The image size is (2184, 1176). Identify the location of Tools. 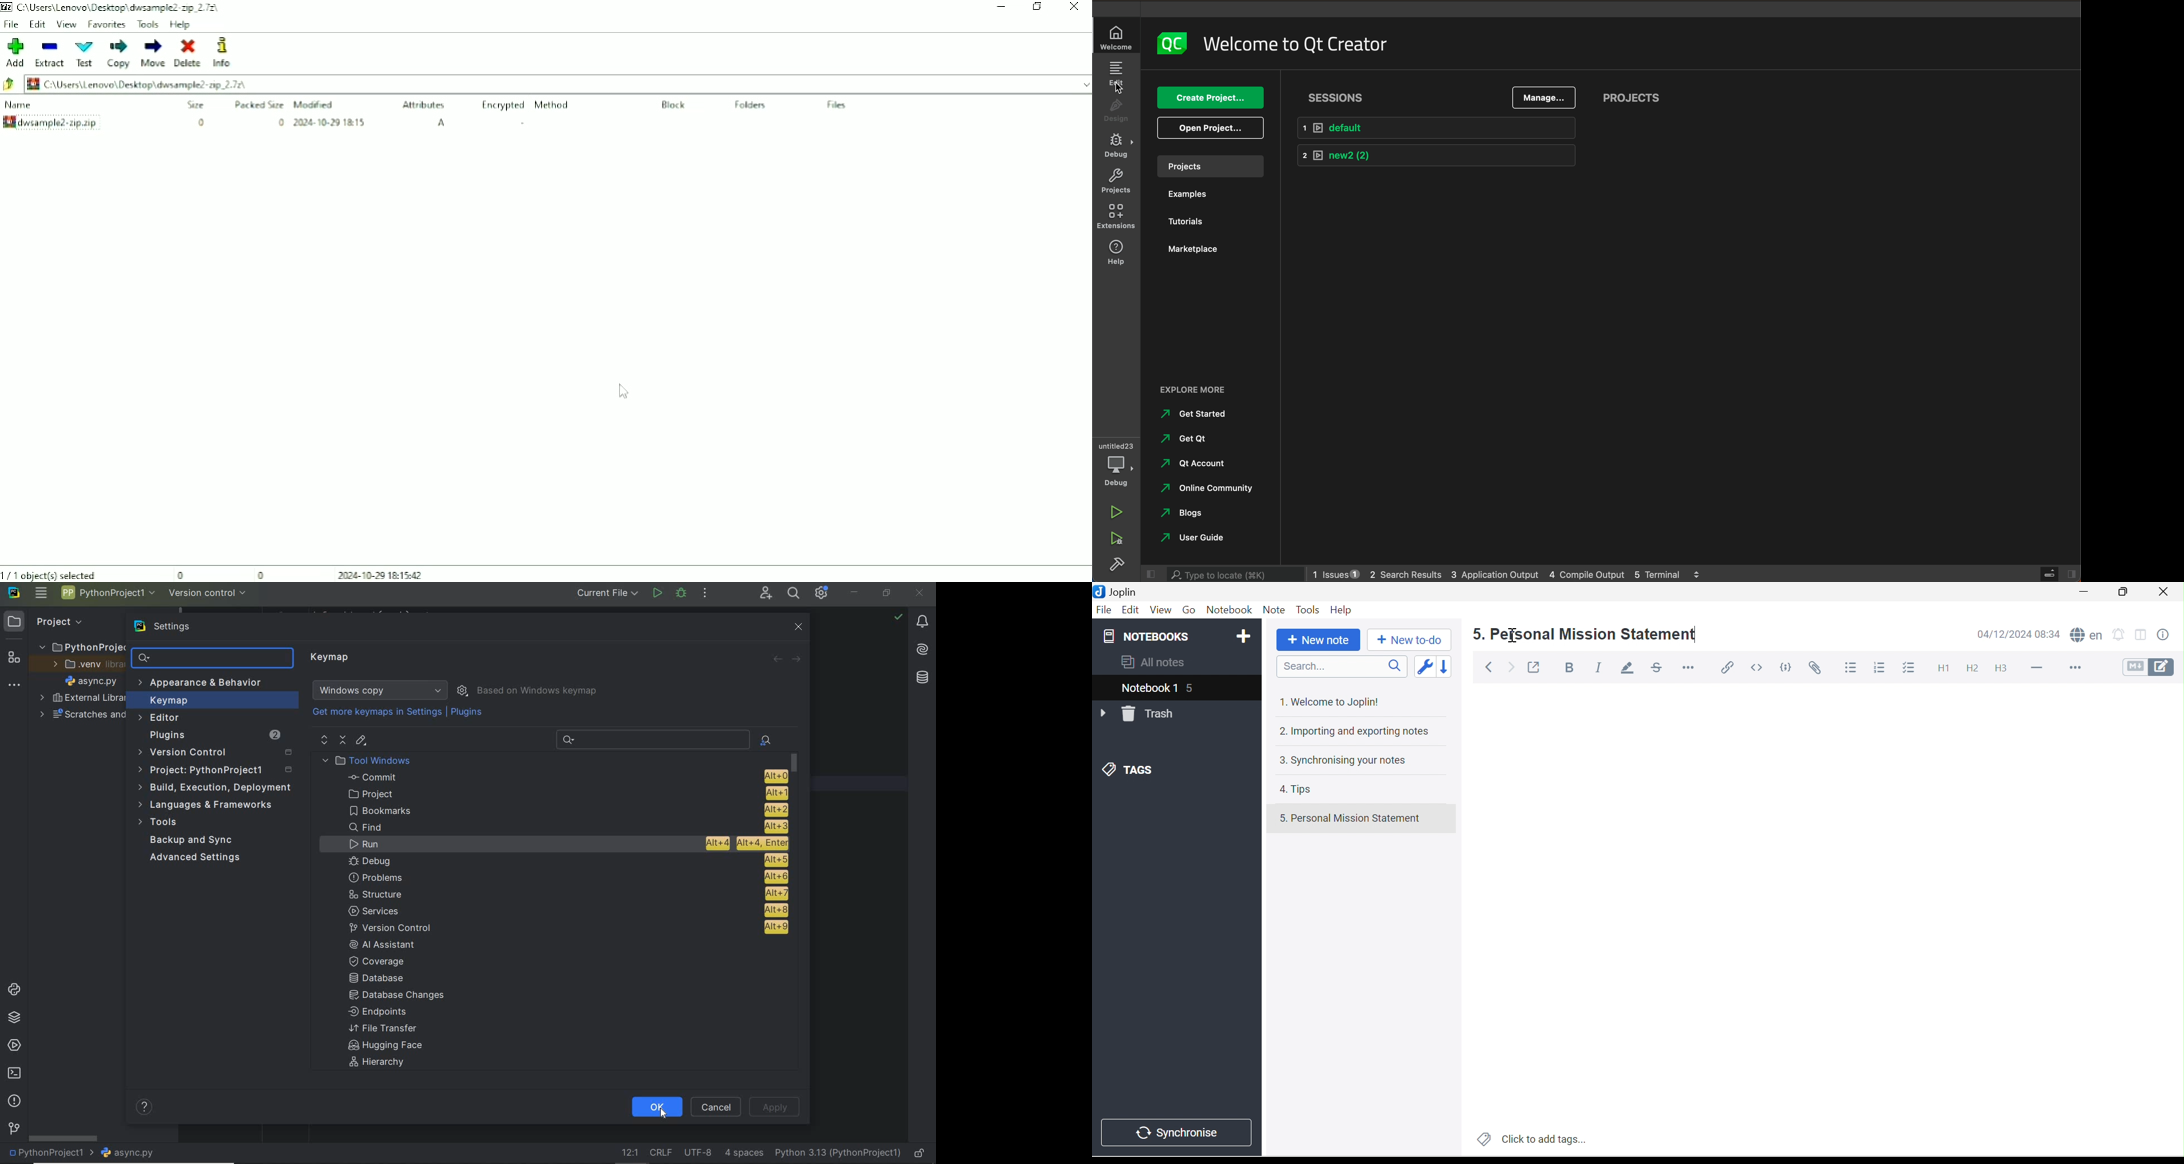
(1309, 609).